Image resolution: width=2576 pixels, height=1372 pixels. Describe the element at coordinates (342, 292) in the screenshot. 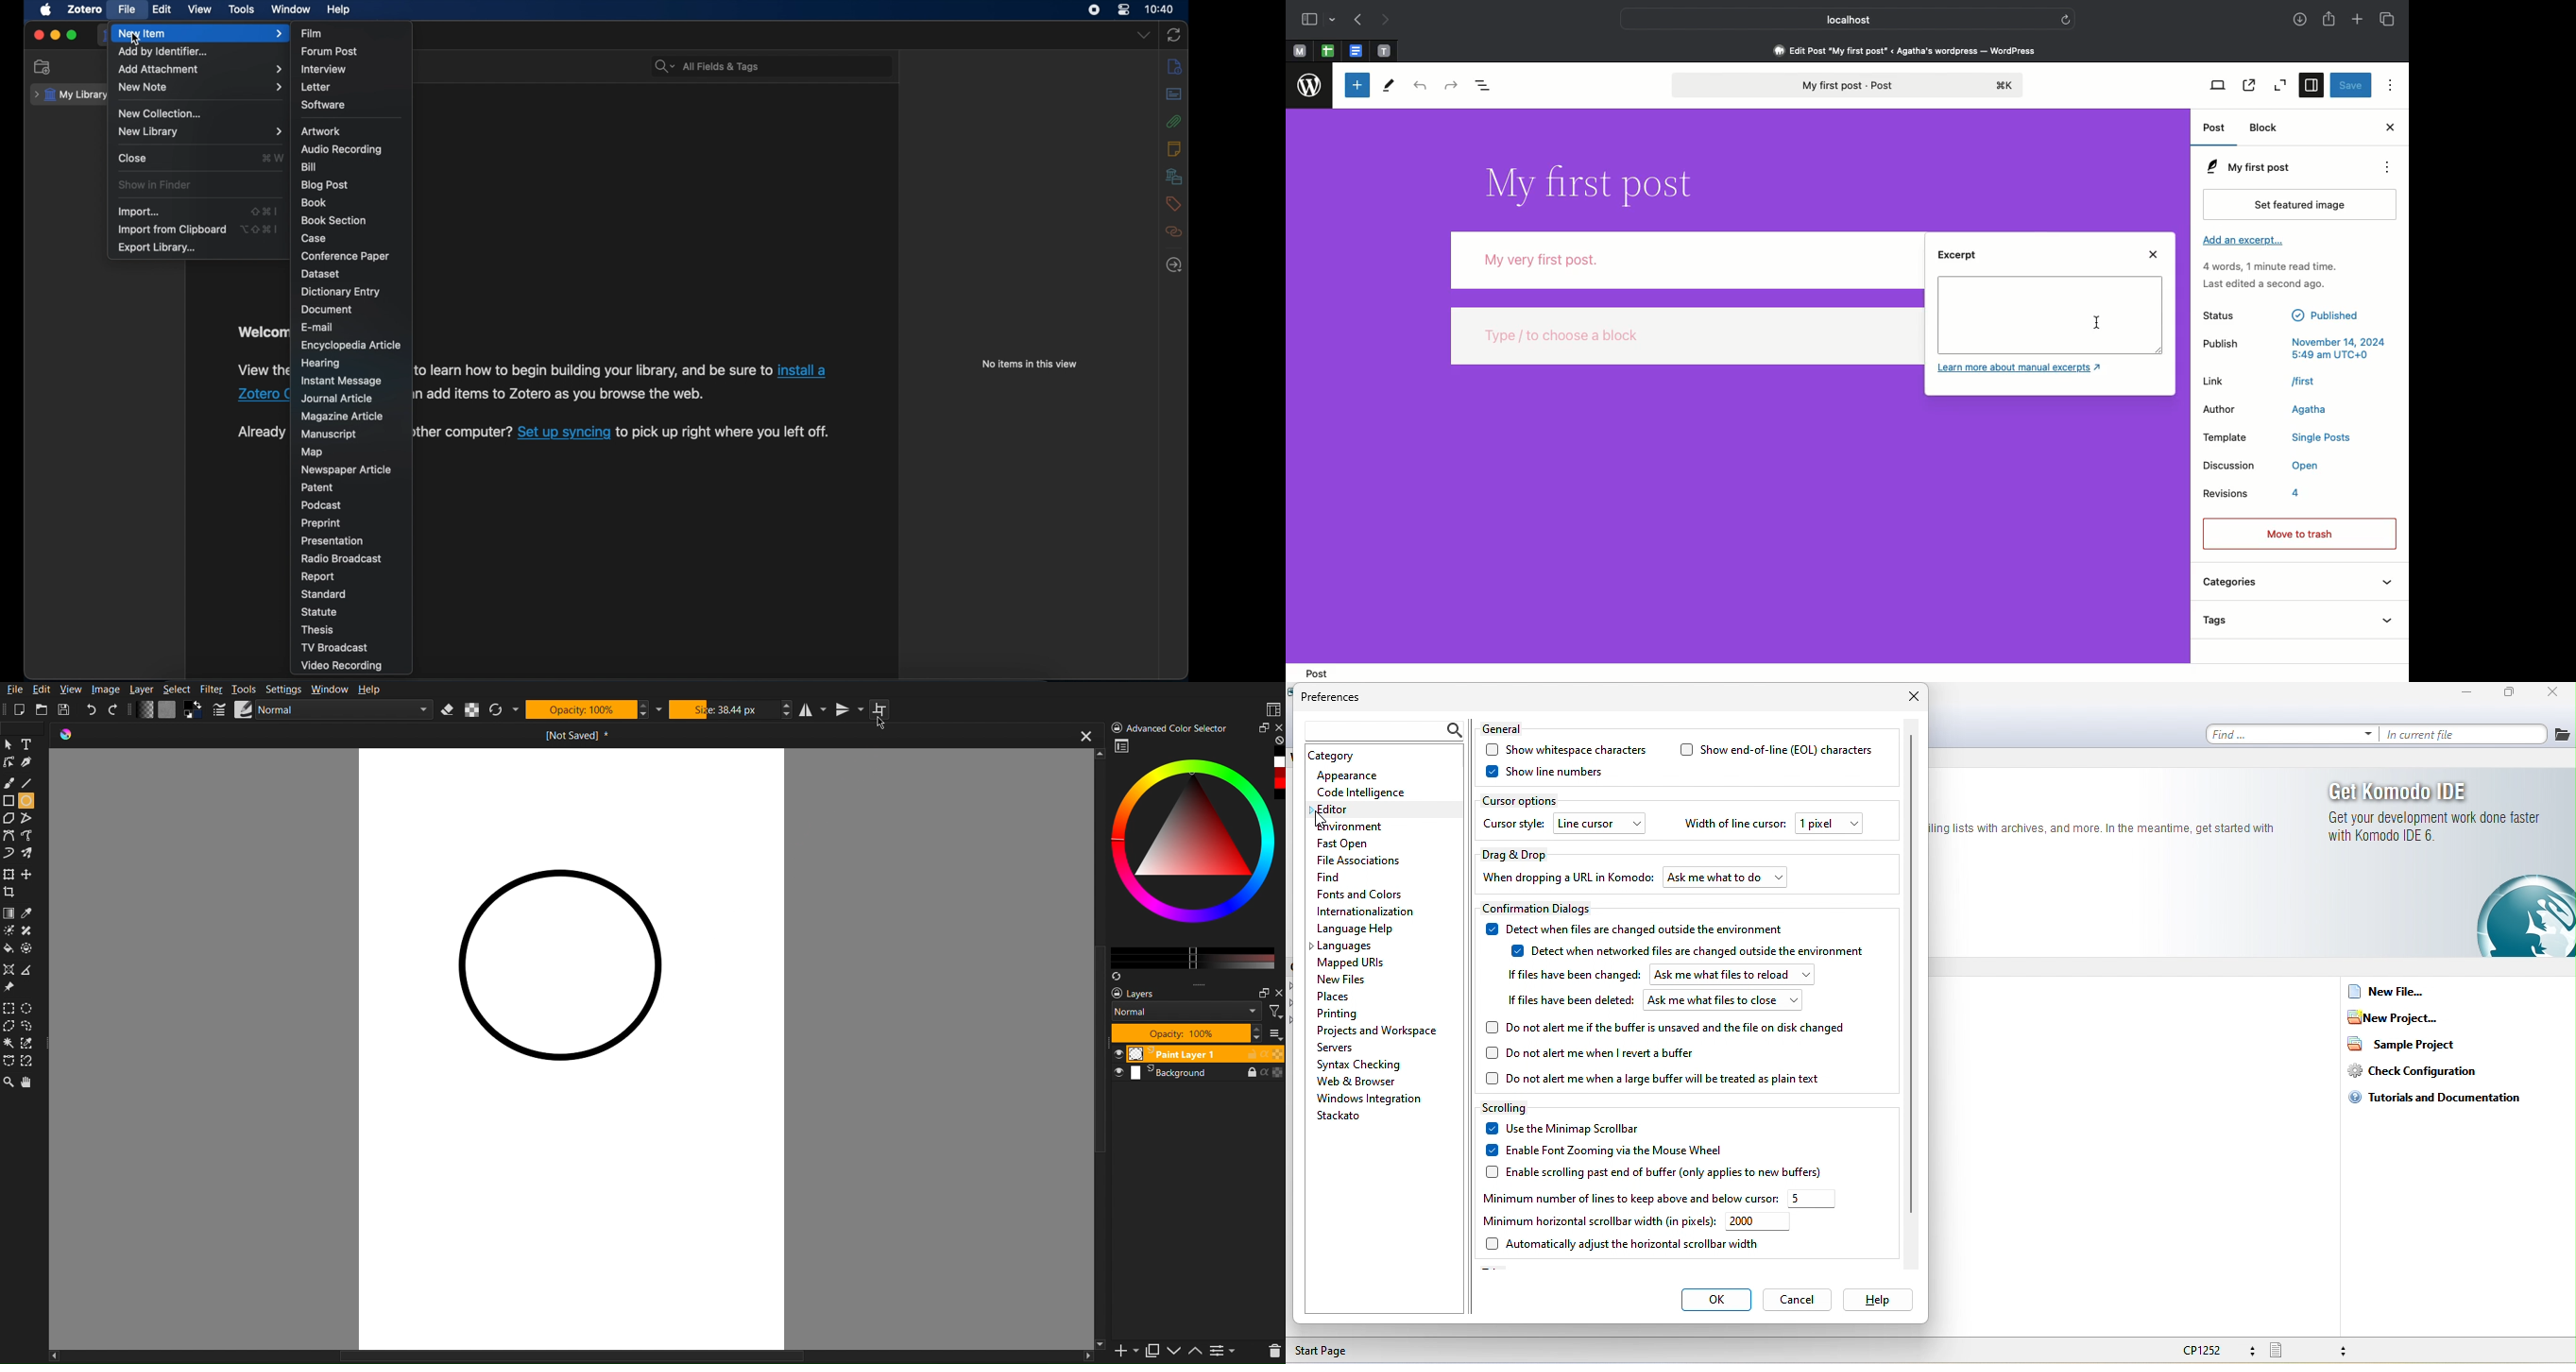

I see `dictionary entry` at that location.